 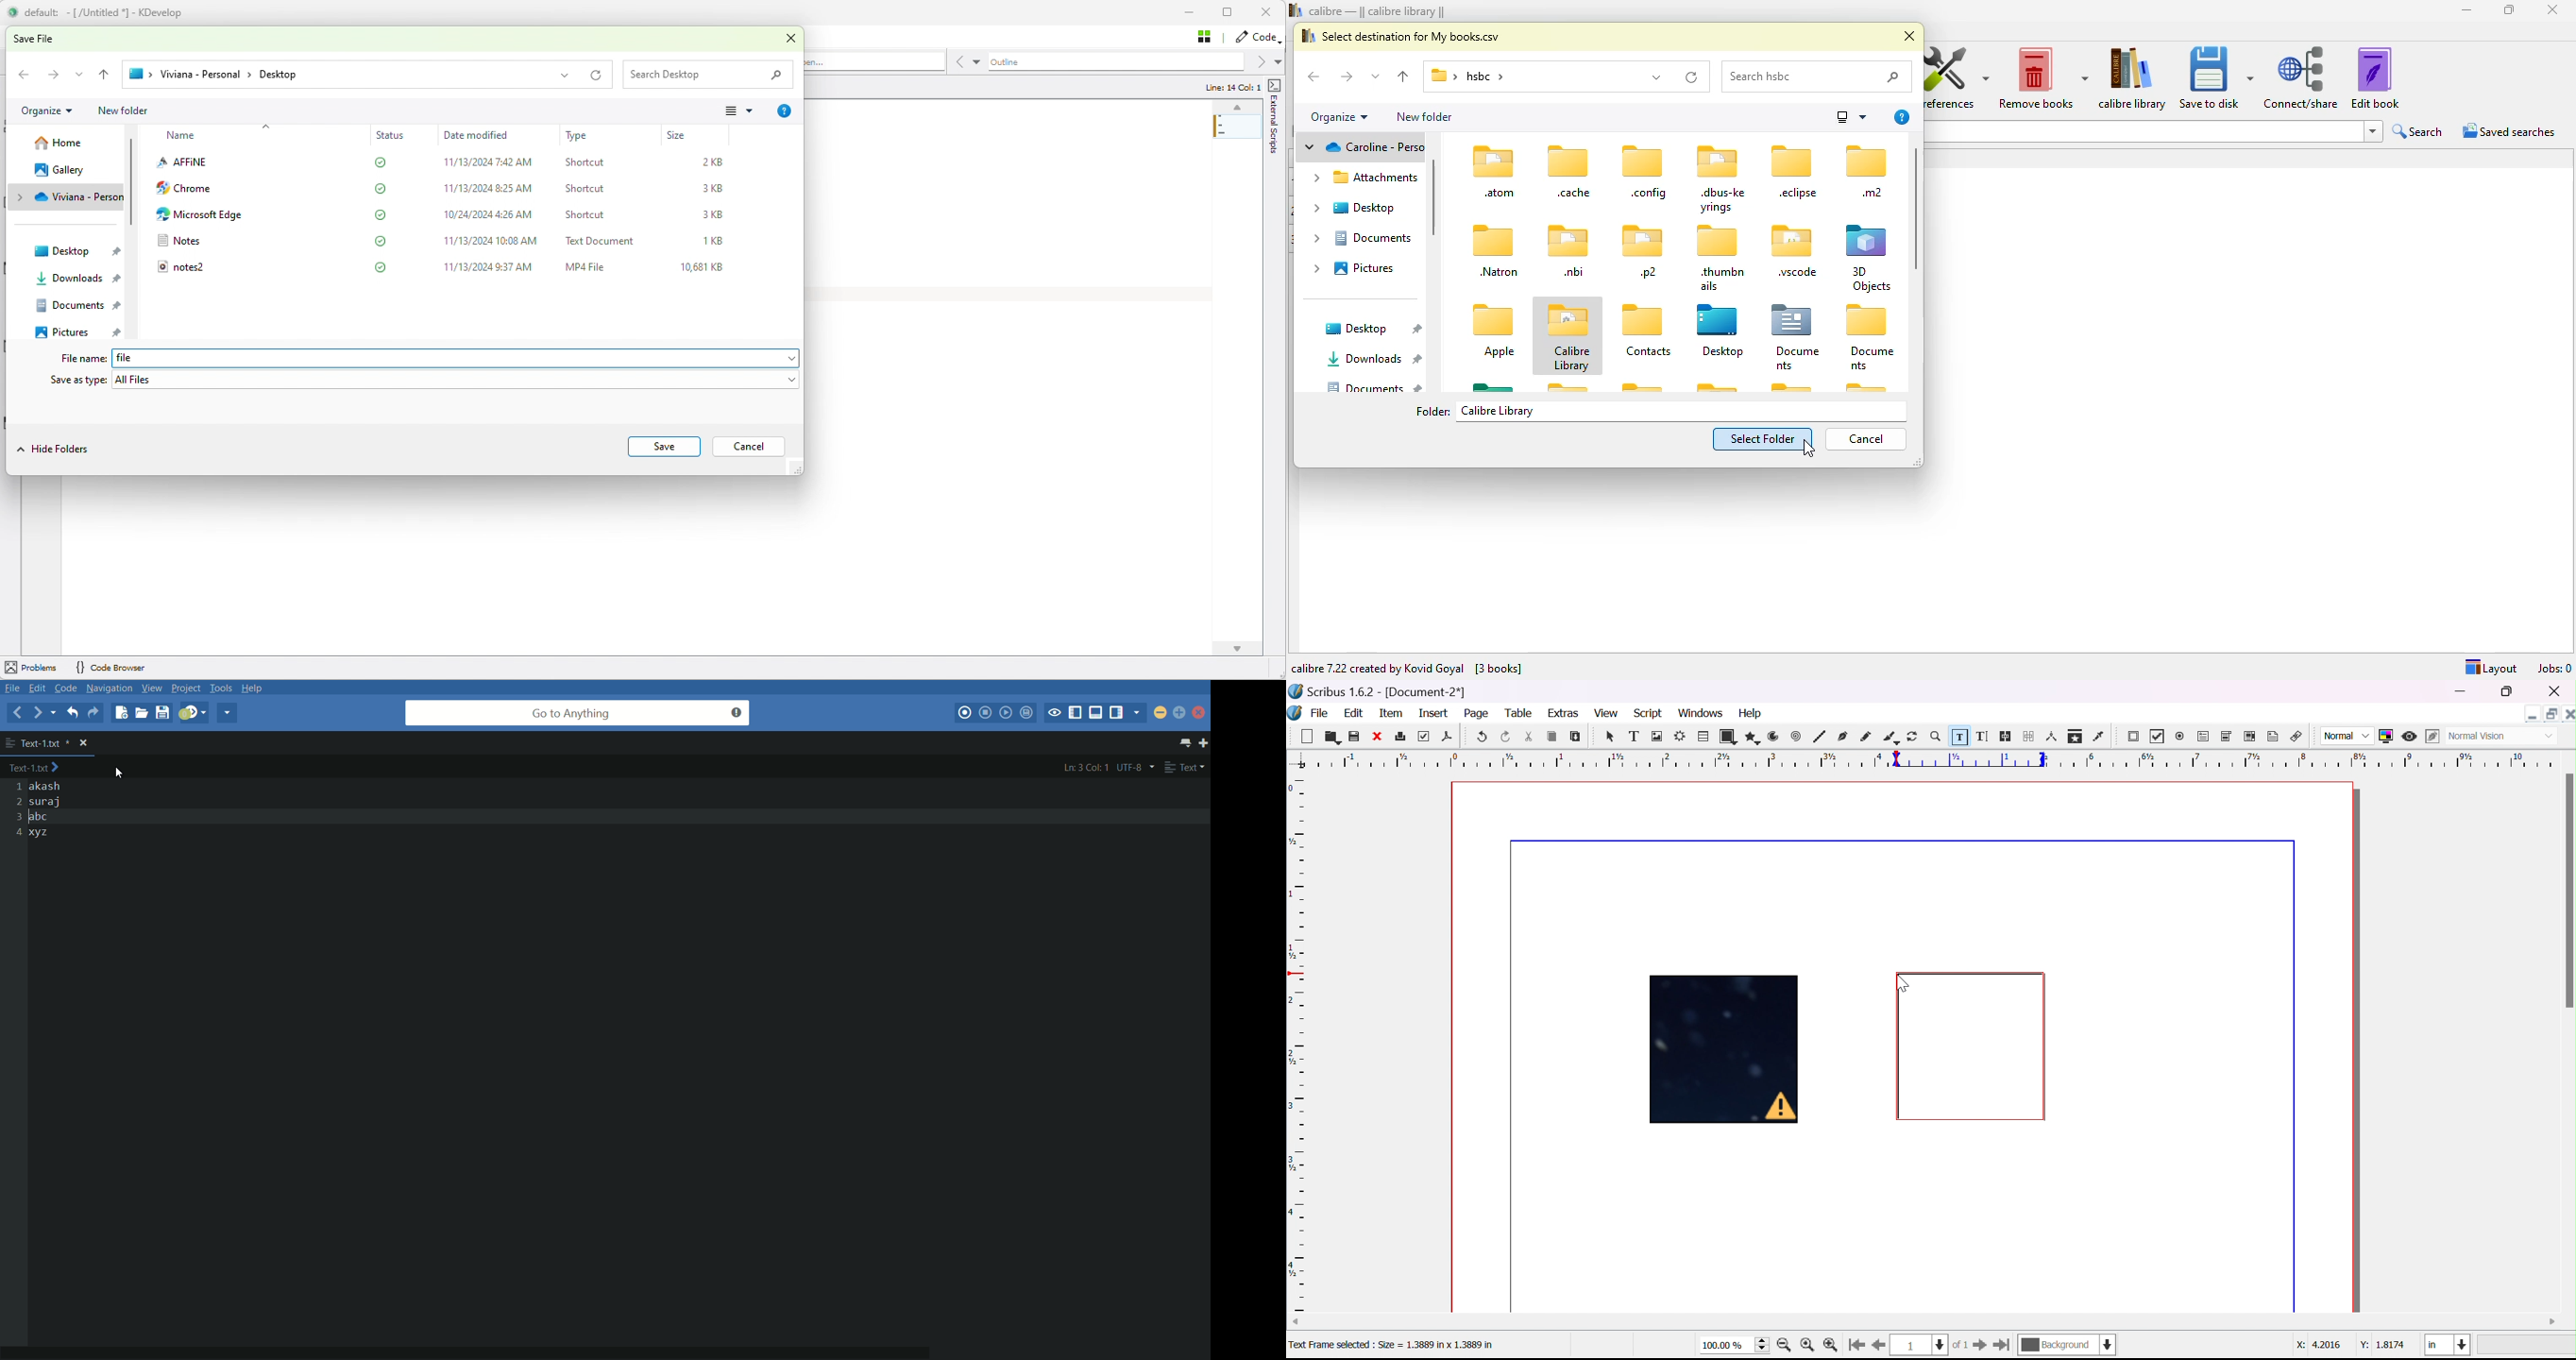 What do you see at coordinates (1528, 737) in the screenshot?
I see `cut` at bounding box center [1528, 737].